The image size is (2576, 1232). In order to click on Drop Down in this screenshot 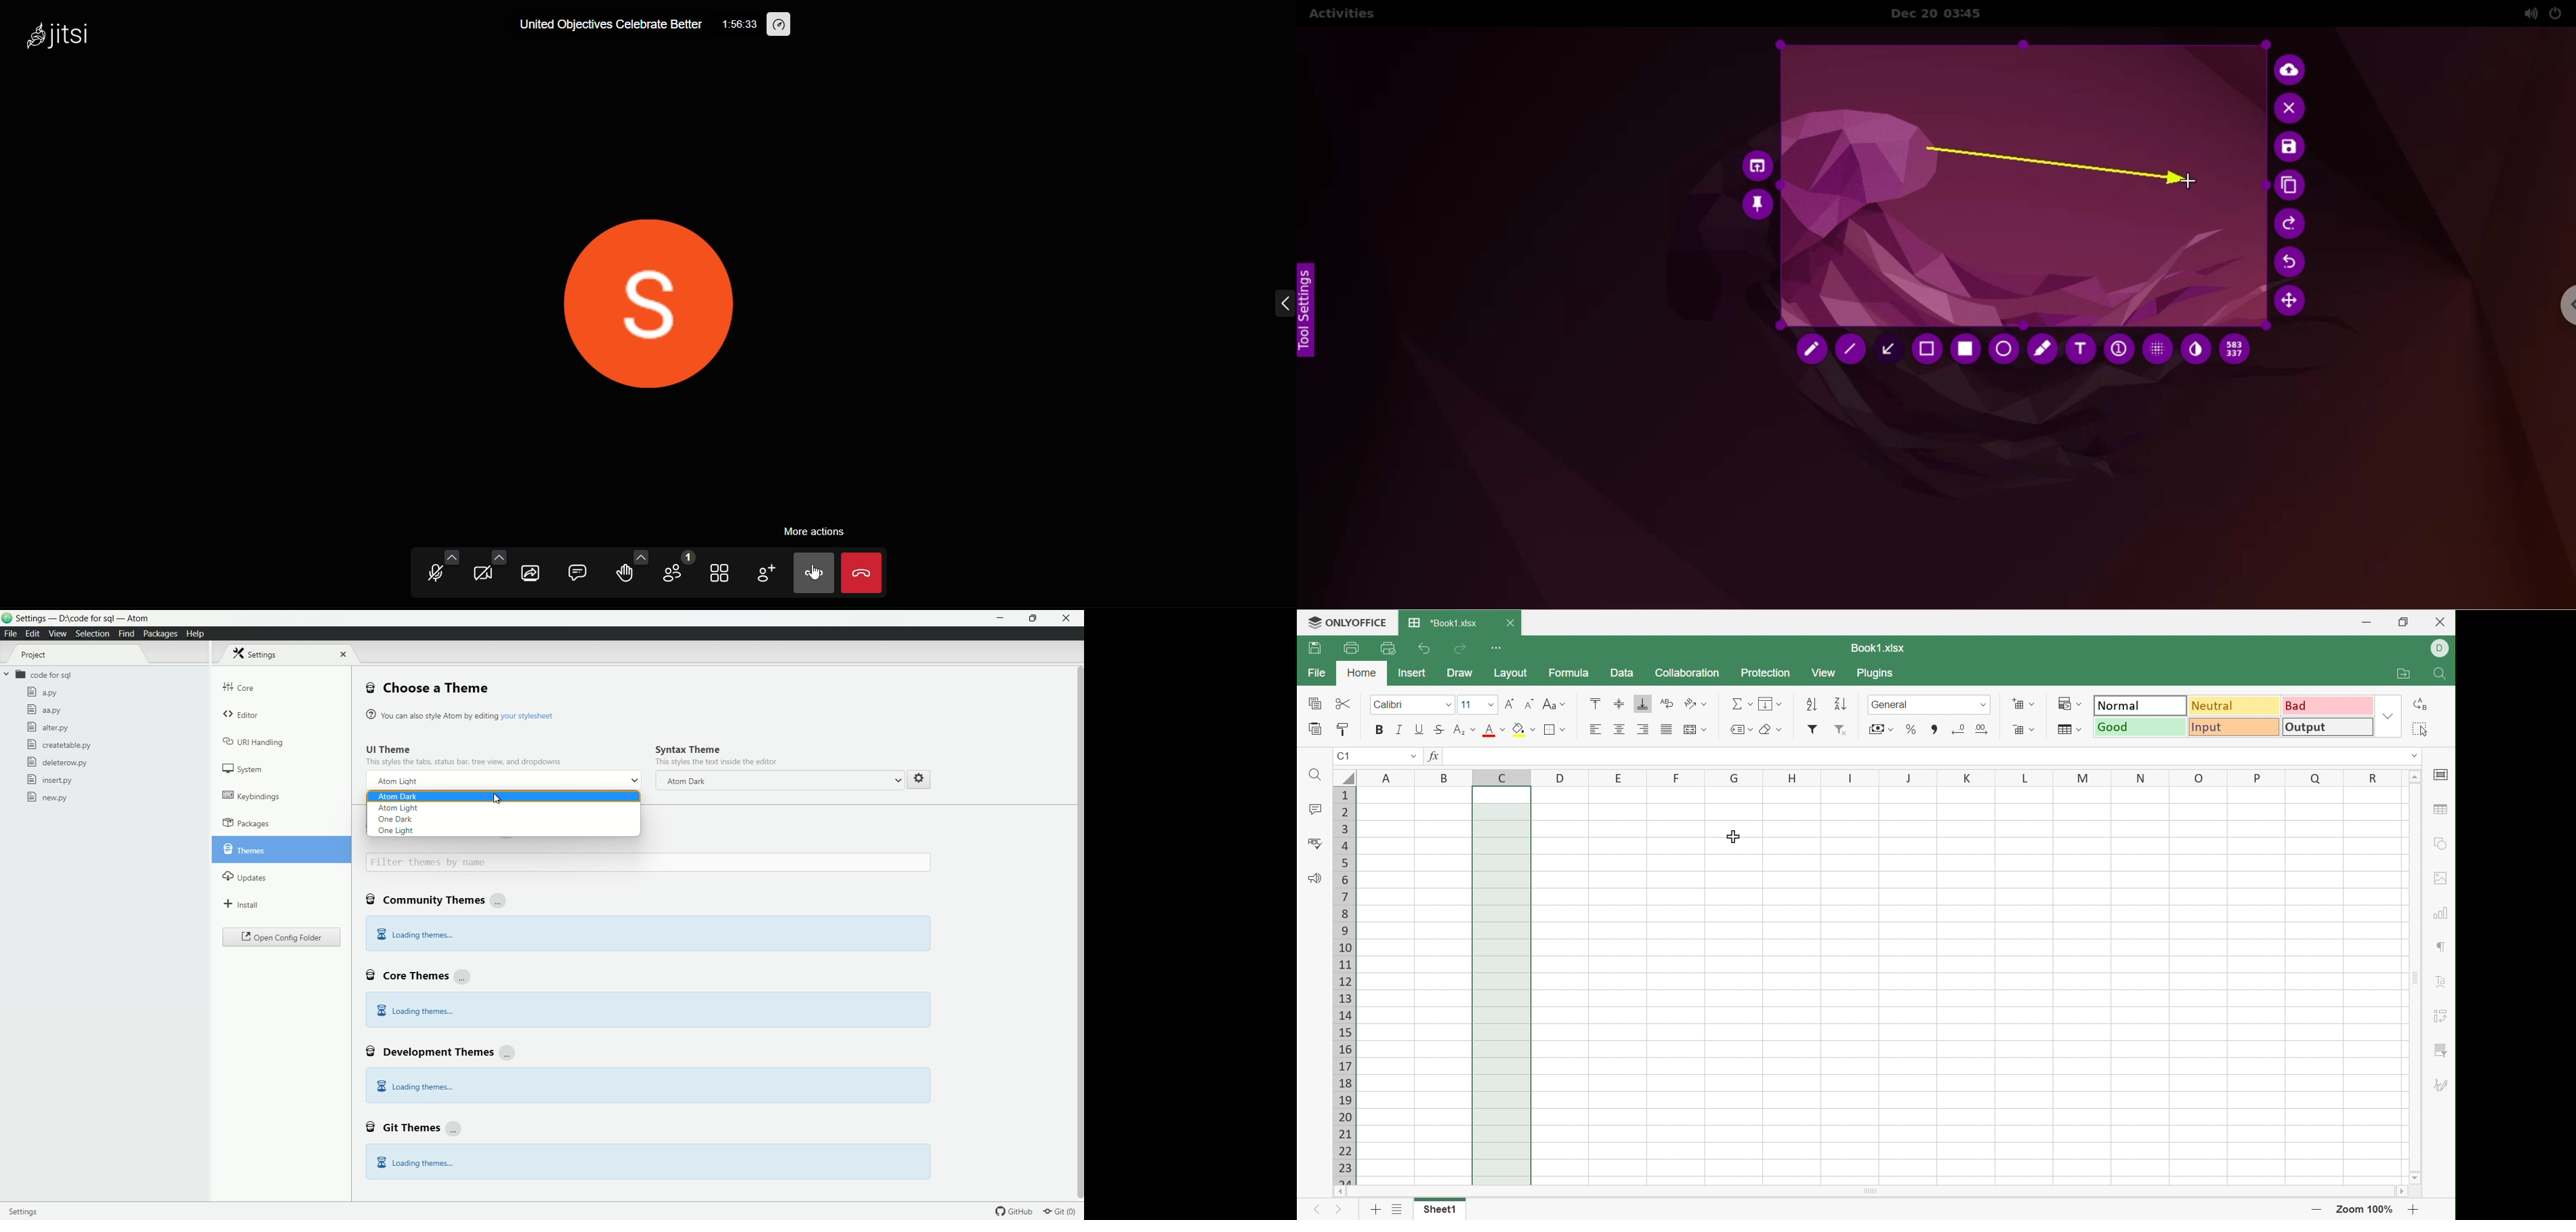, I will do `click(2416, 755)`.